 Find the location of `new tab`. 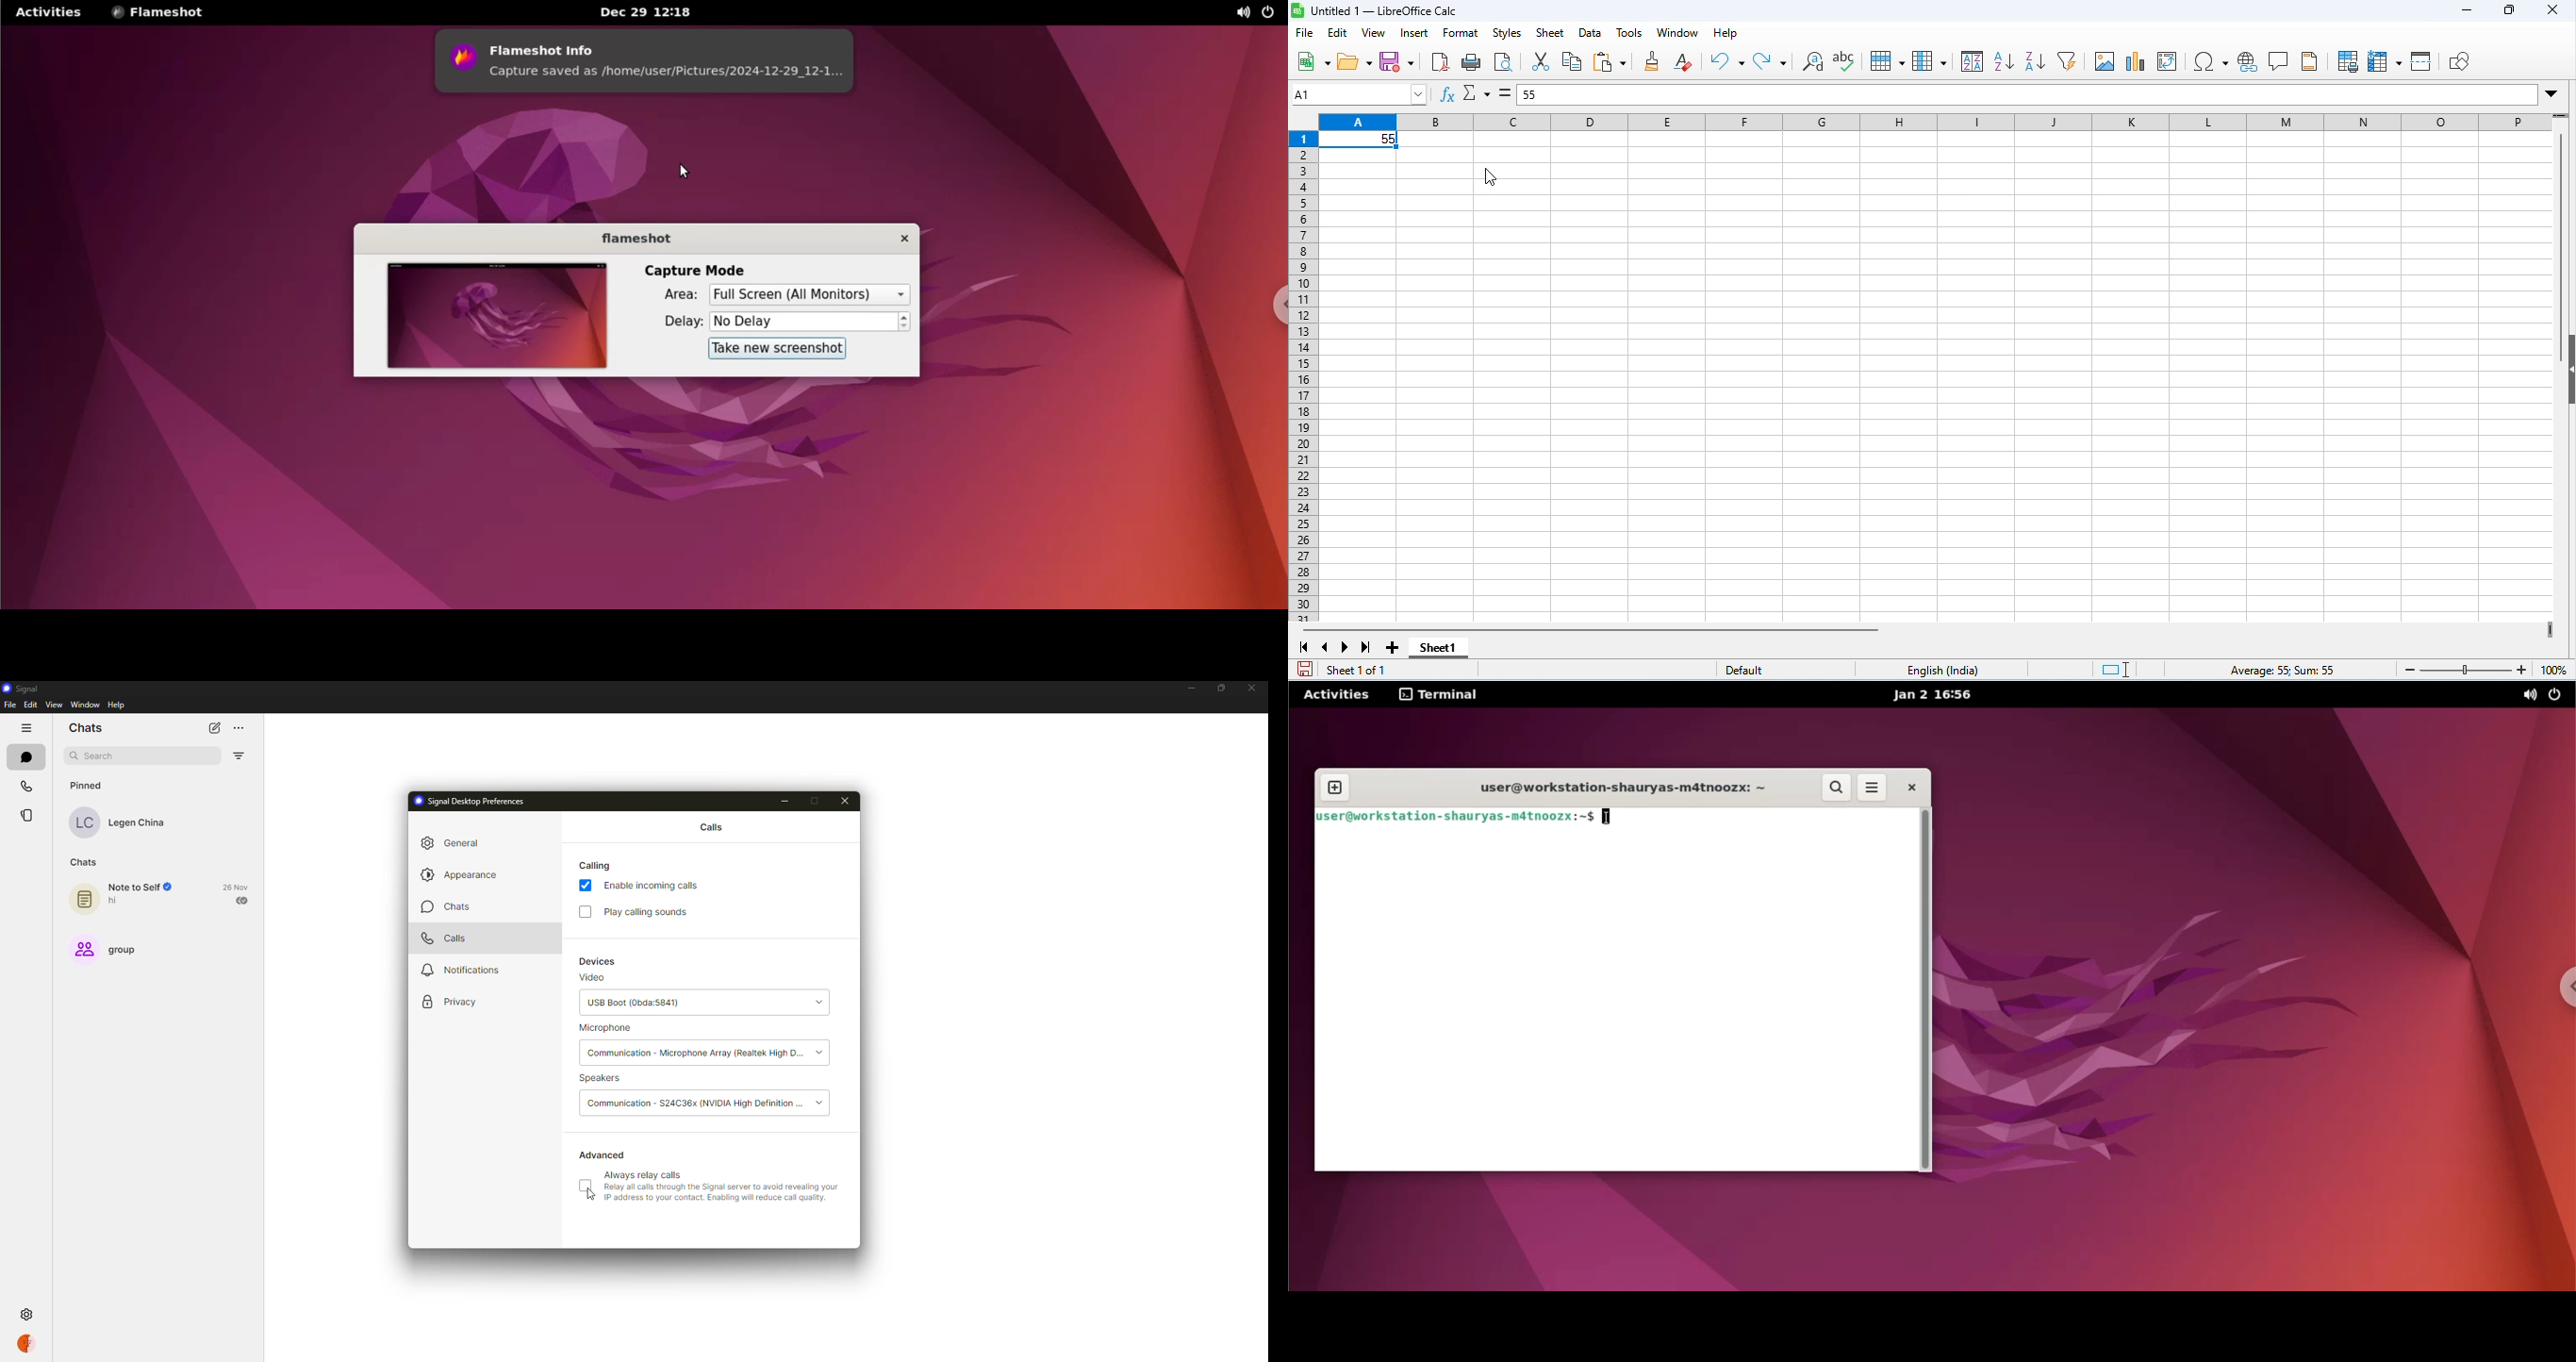

new tab is located at coordinates (1335, 784).